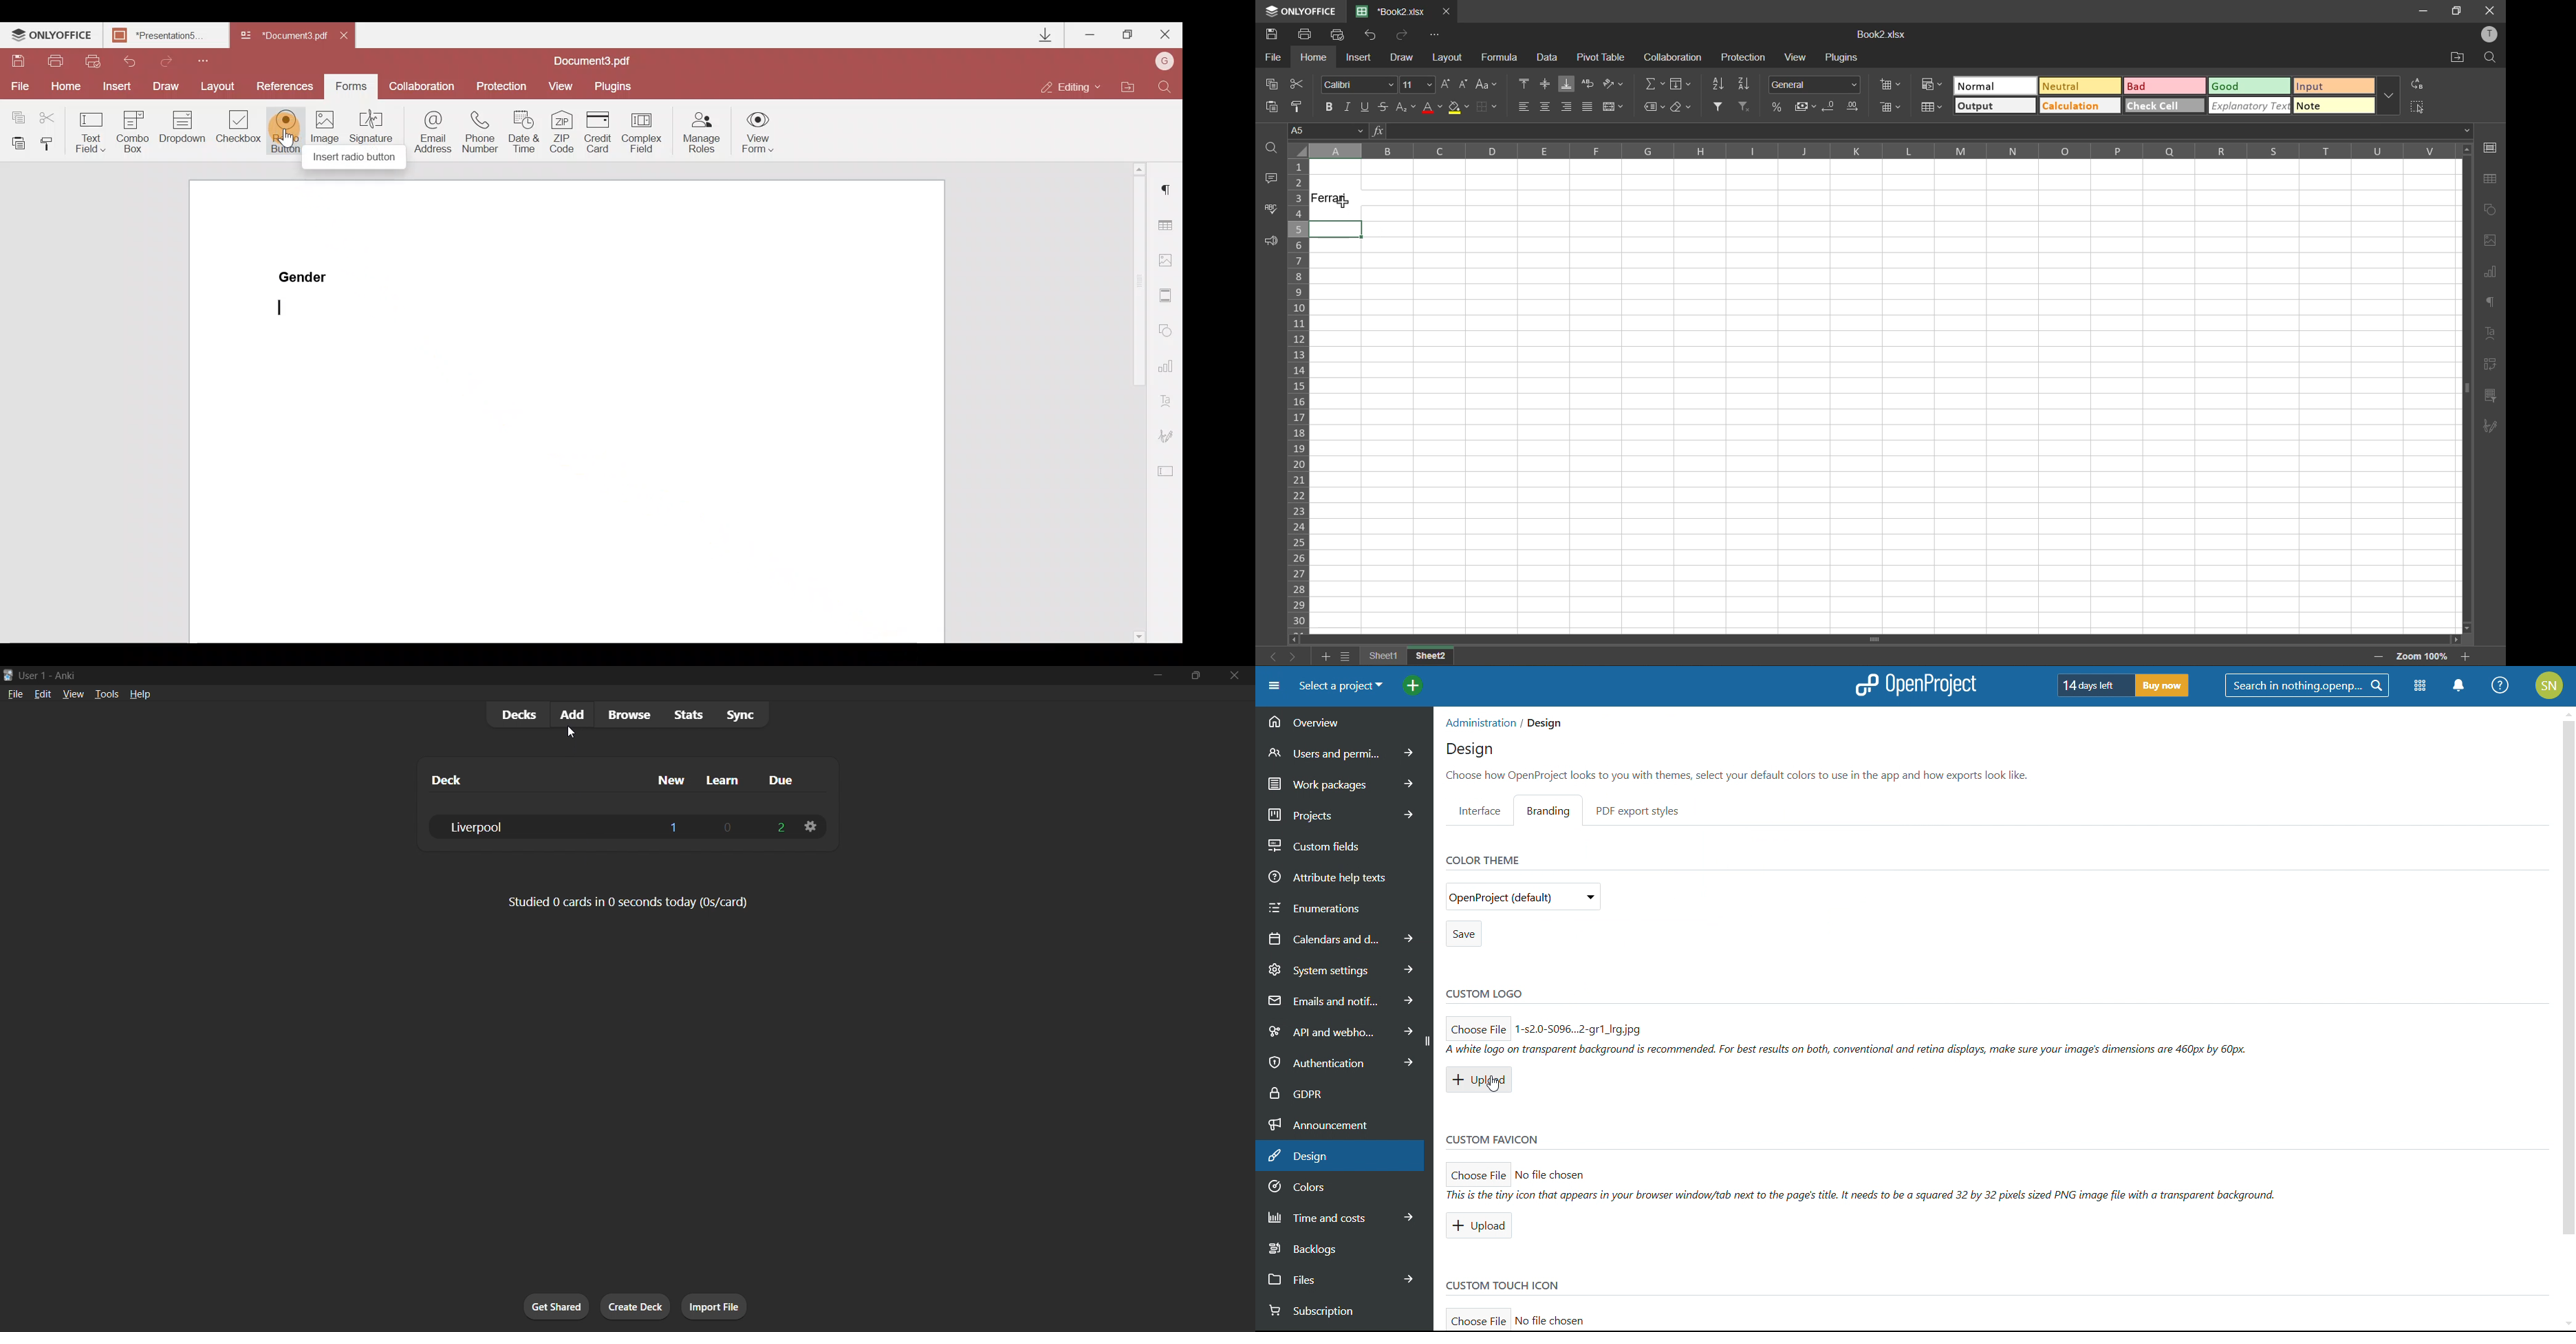  Describe the element at coordinates (286, 131) in the screenshot. I see `Radio` at that location.